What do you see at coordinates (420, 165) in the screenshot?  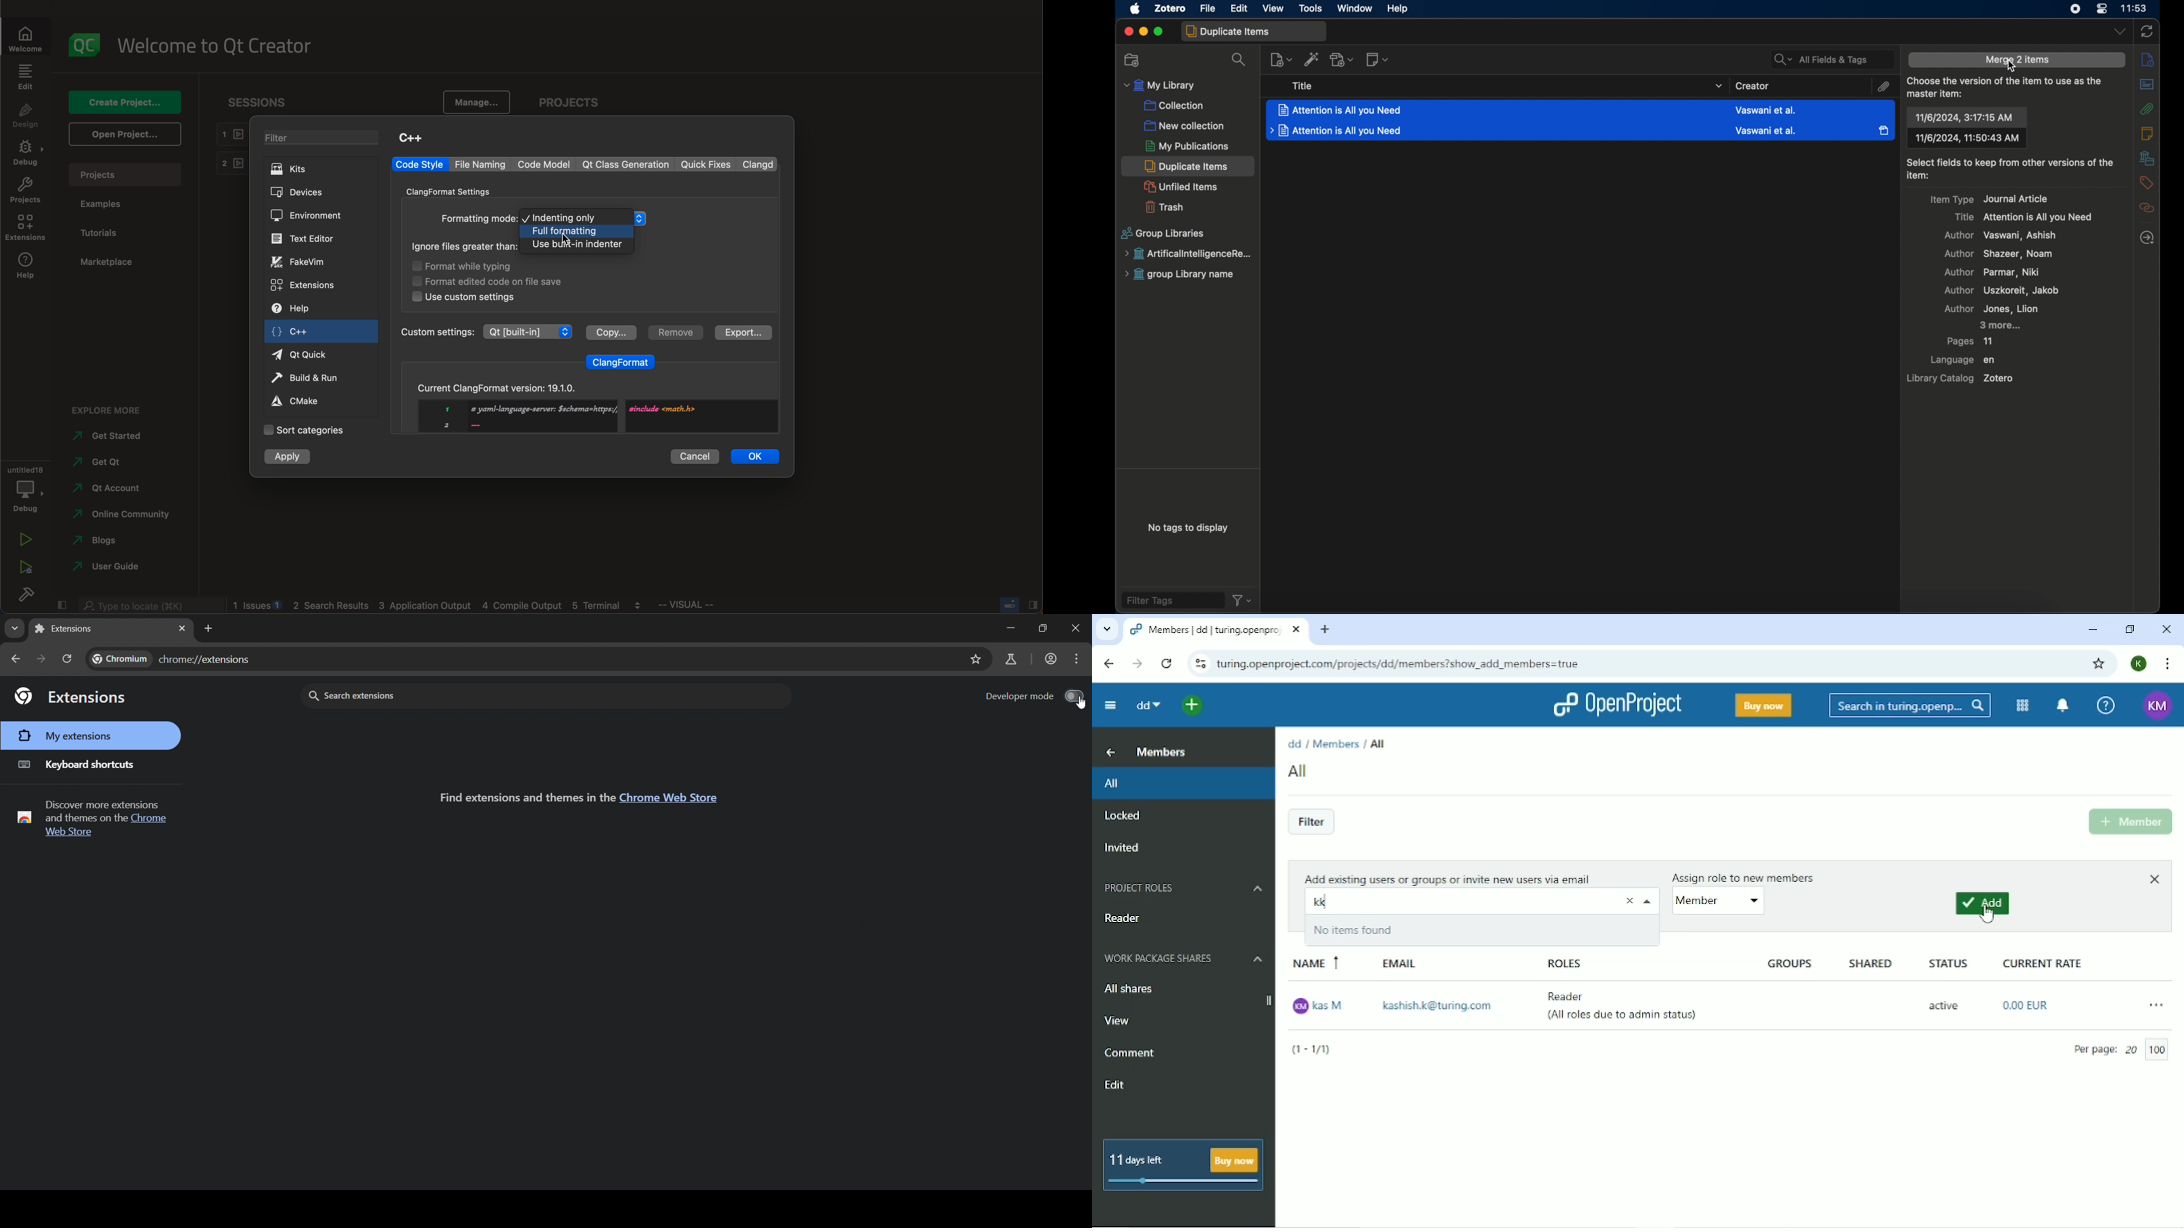 I see `style` at bounding box center [420, 165].